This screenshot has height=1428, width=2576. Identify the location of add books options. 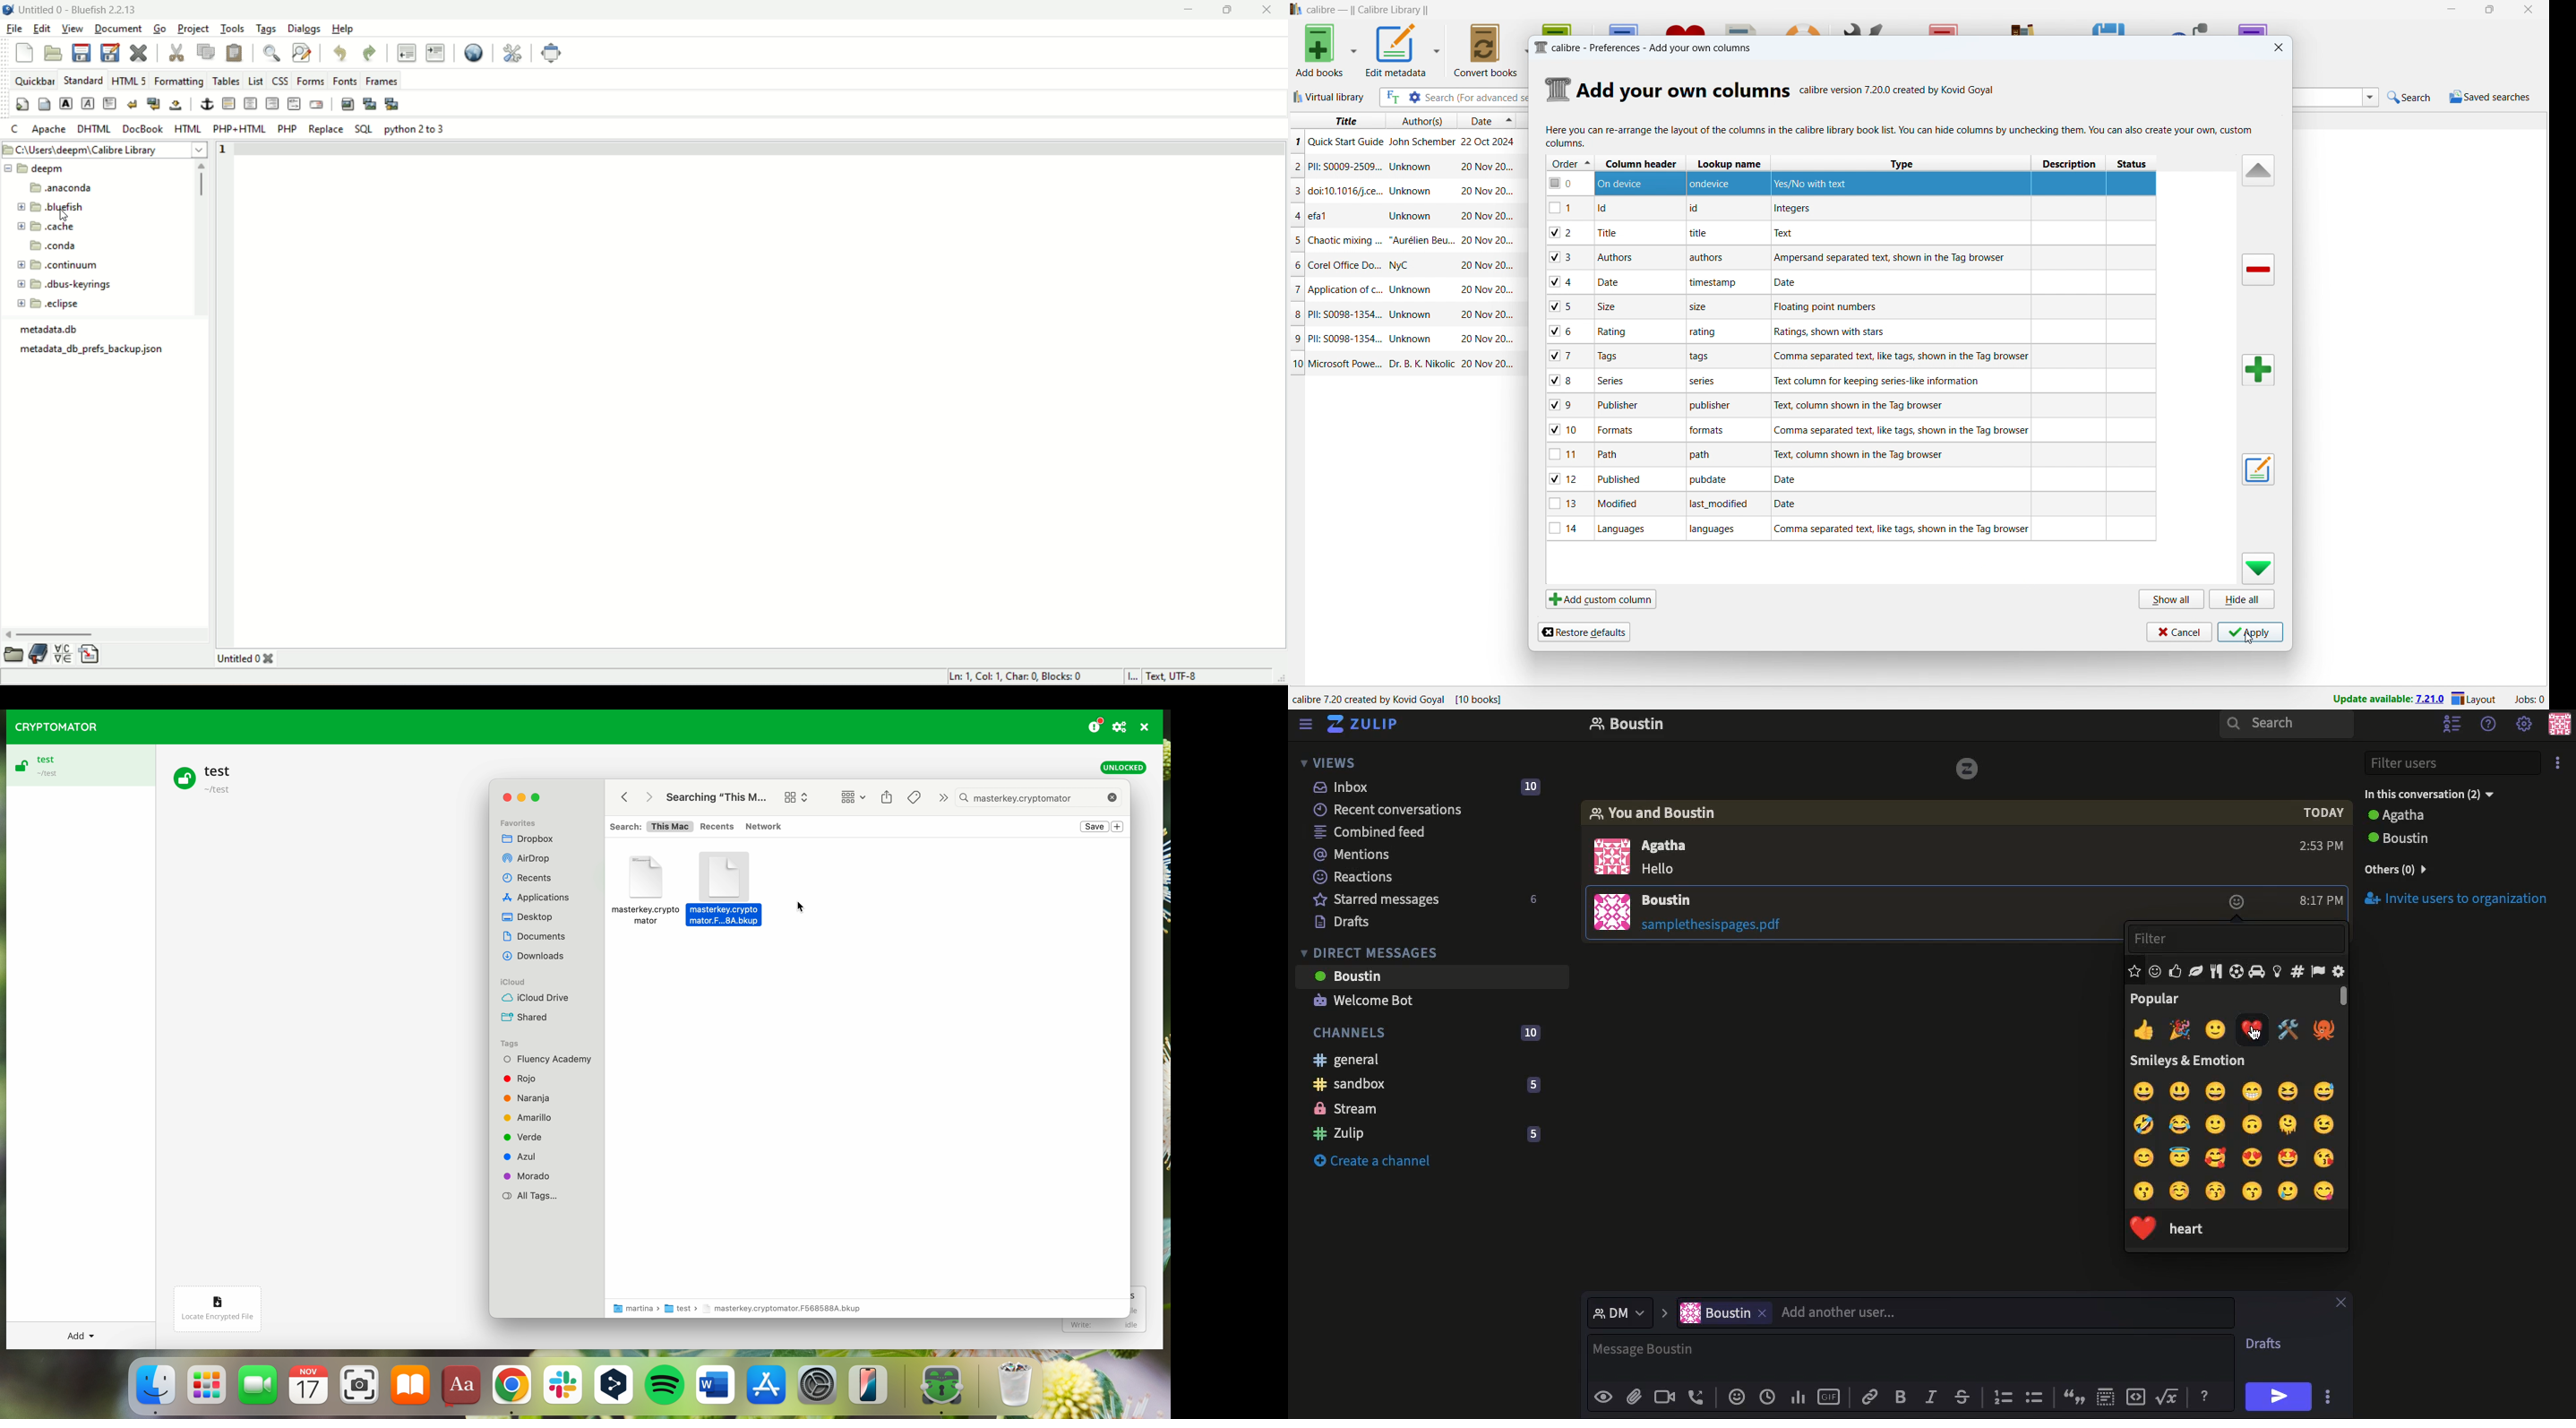
(1354, 49).